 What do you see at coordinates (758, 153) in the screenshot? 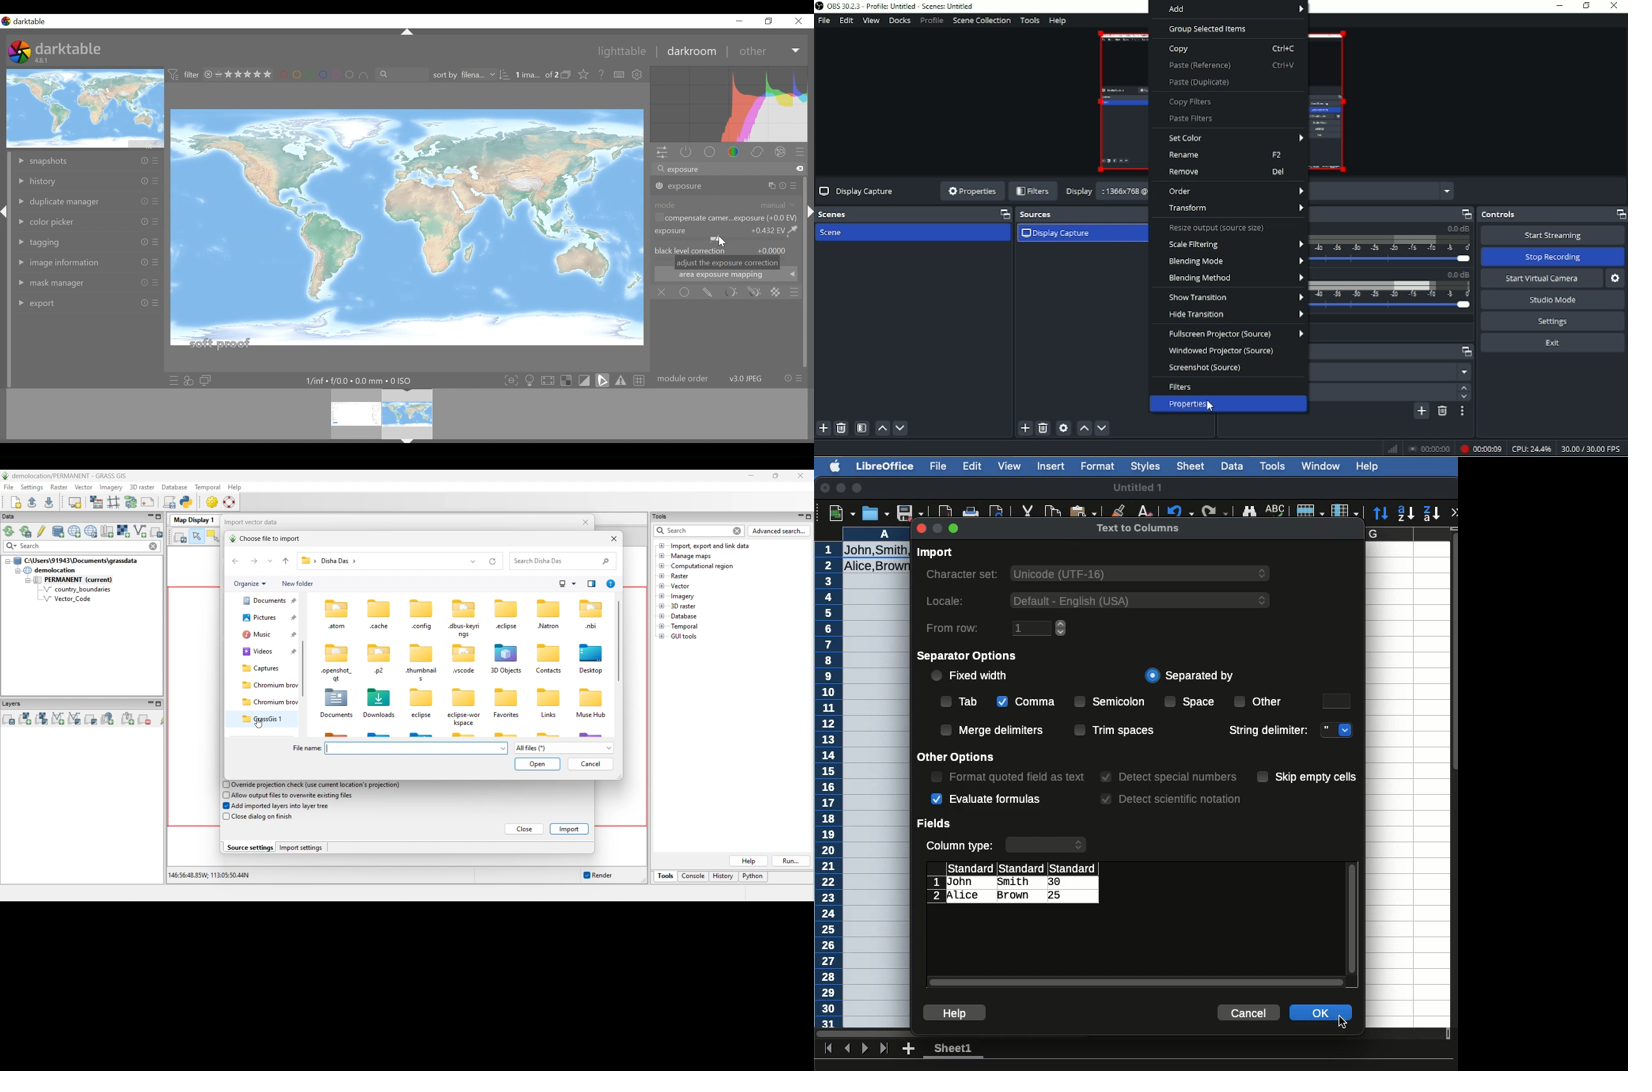
I see `correct` at bounding box center [758, 153].